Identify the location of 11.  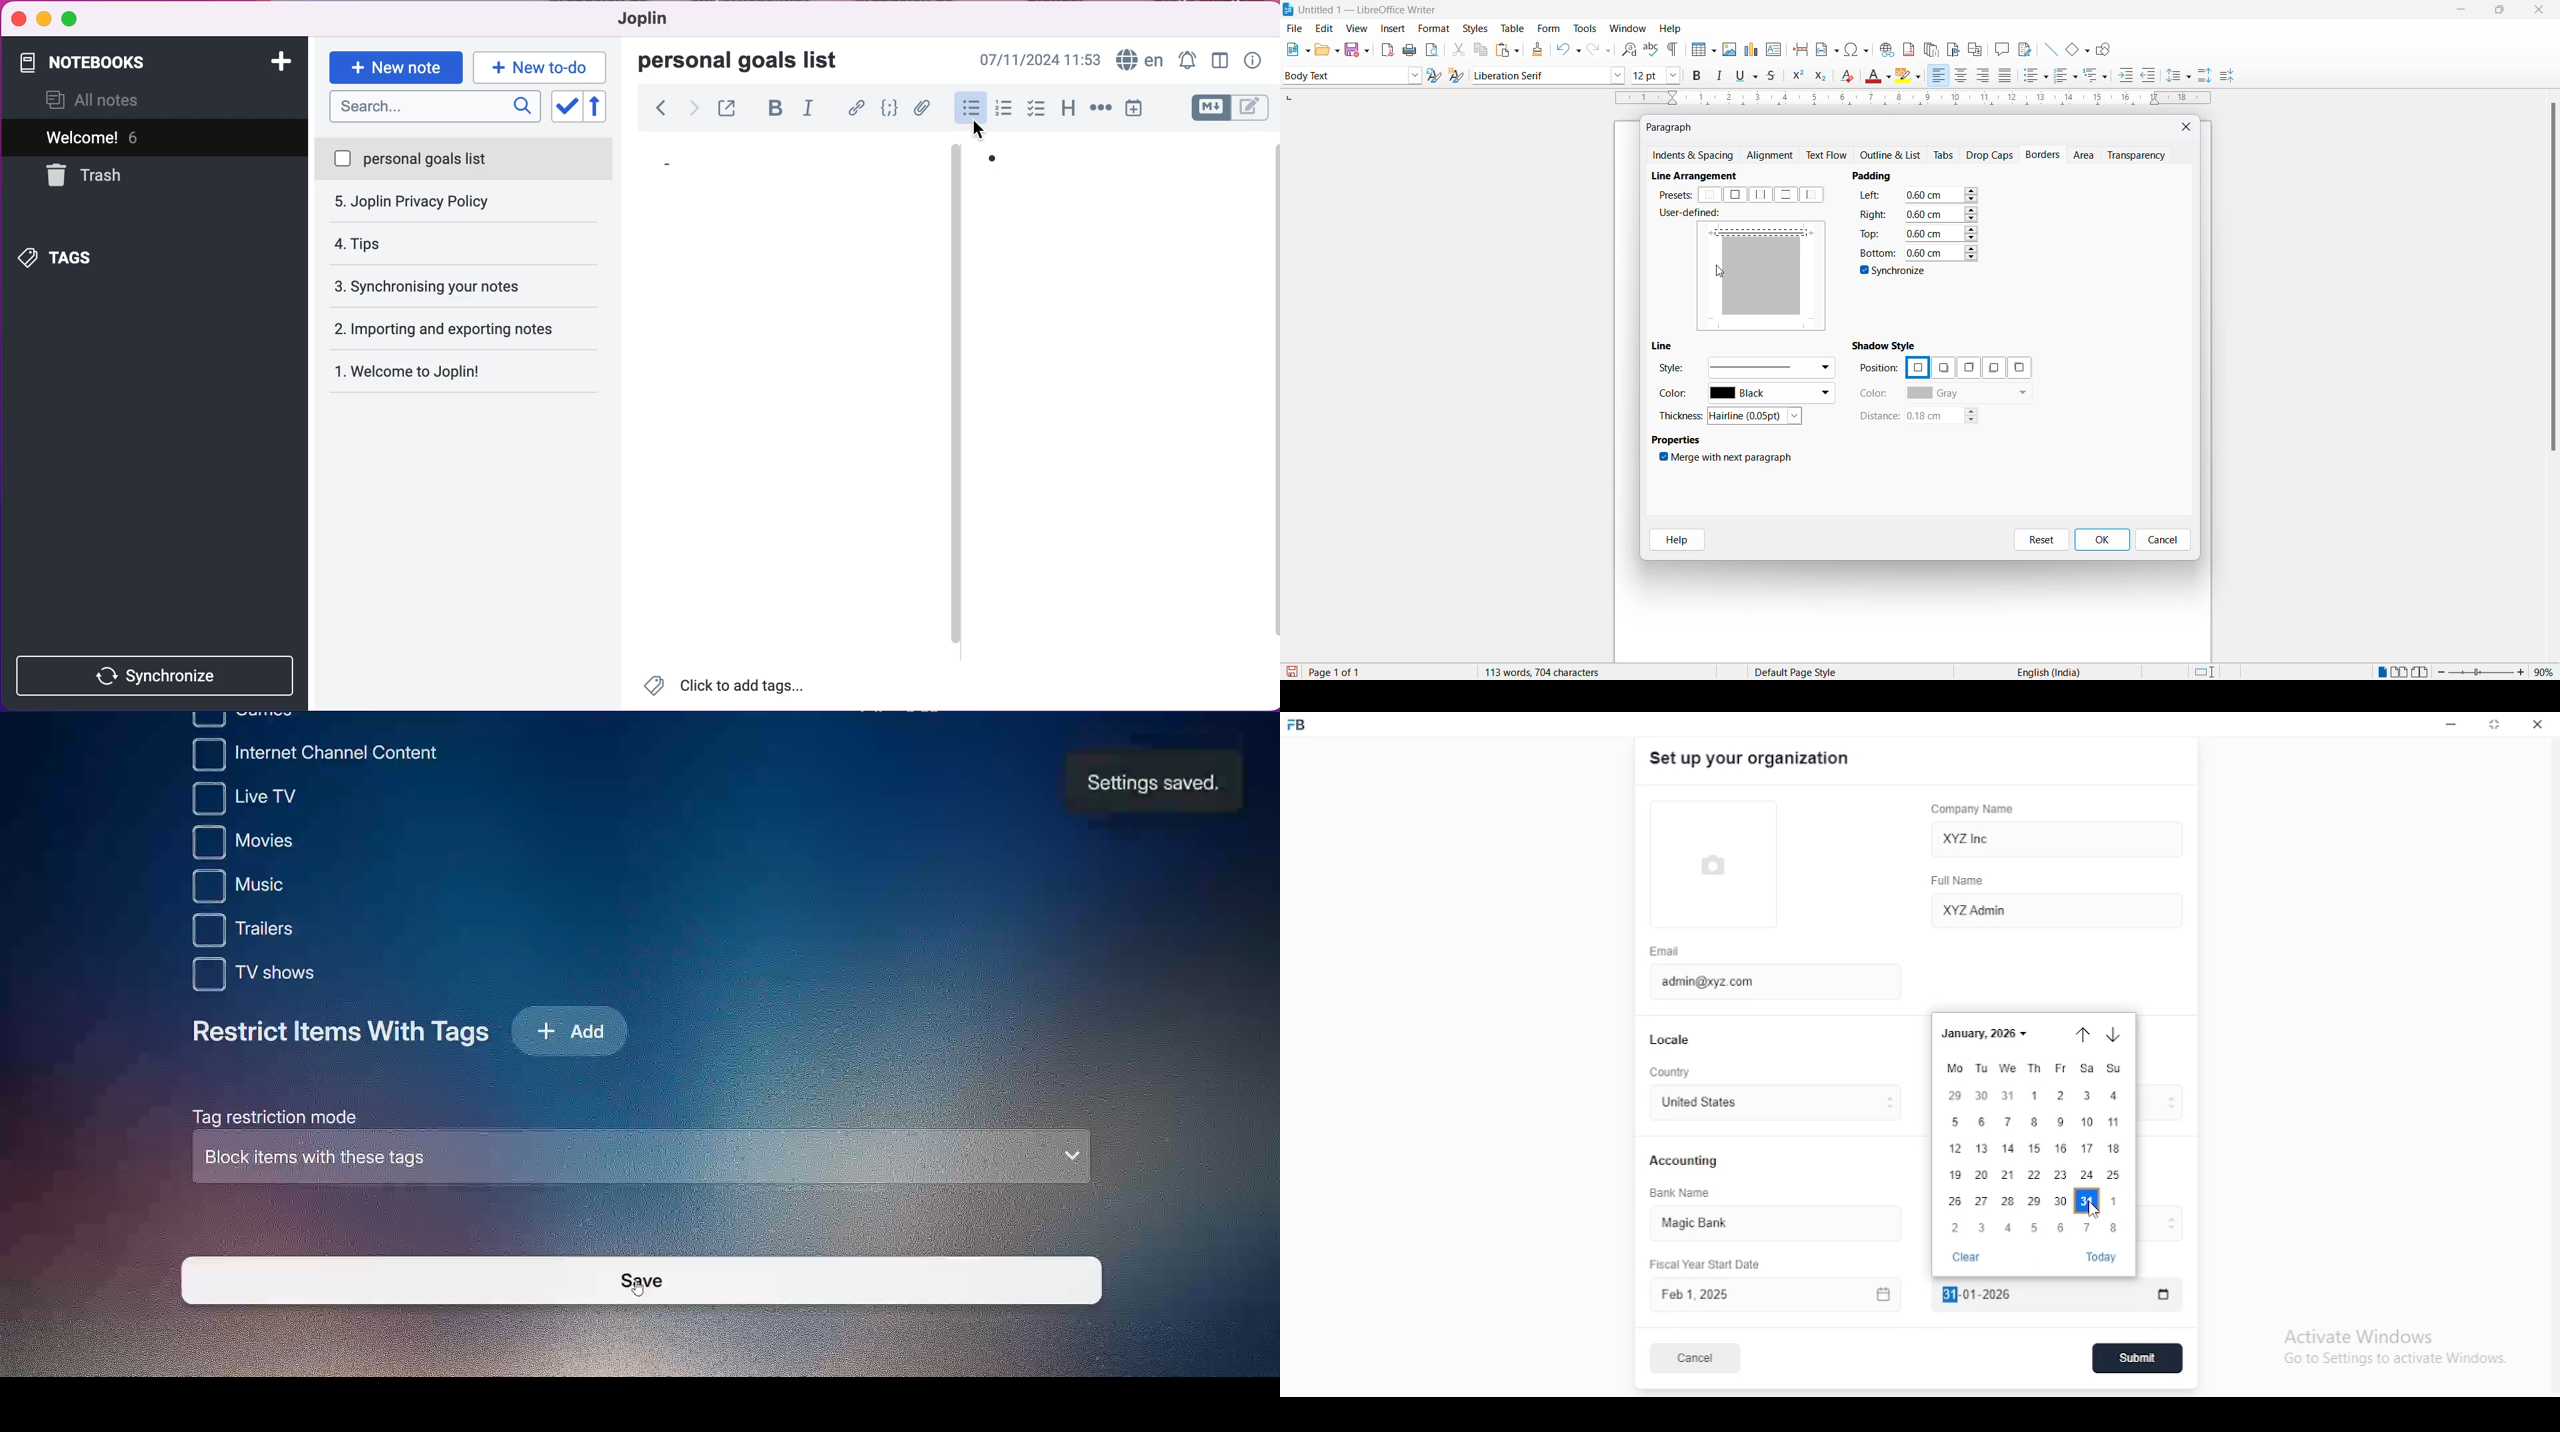
(2113, 1122).